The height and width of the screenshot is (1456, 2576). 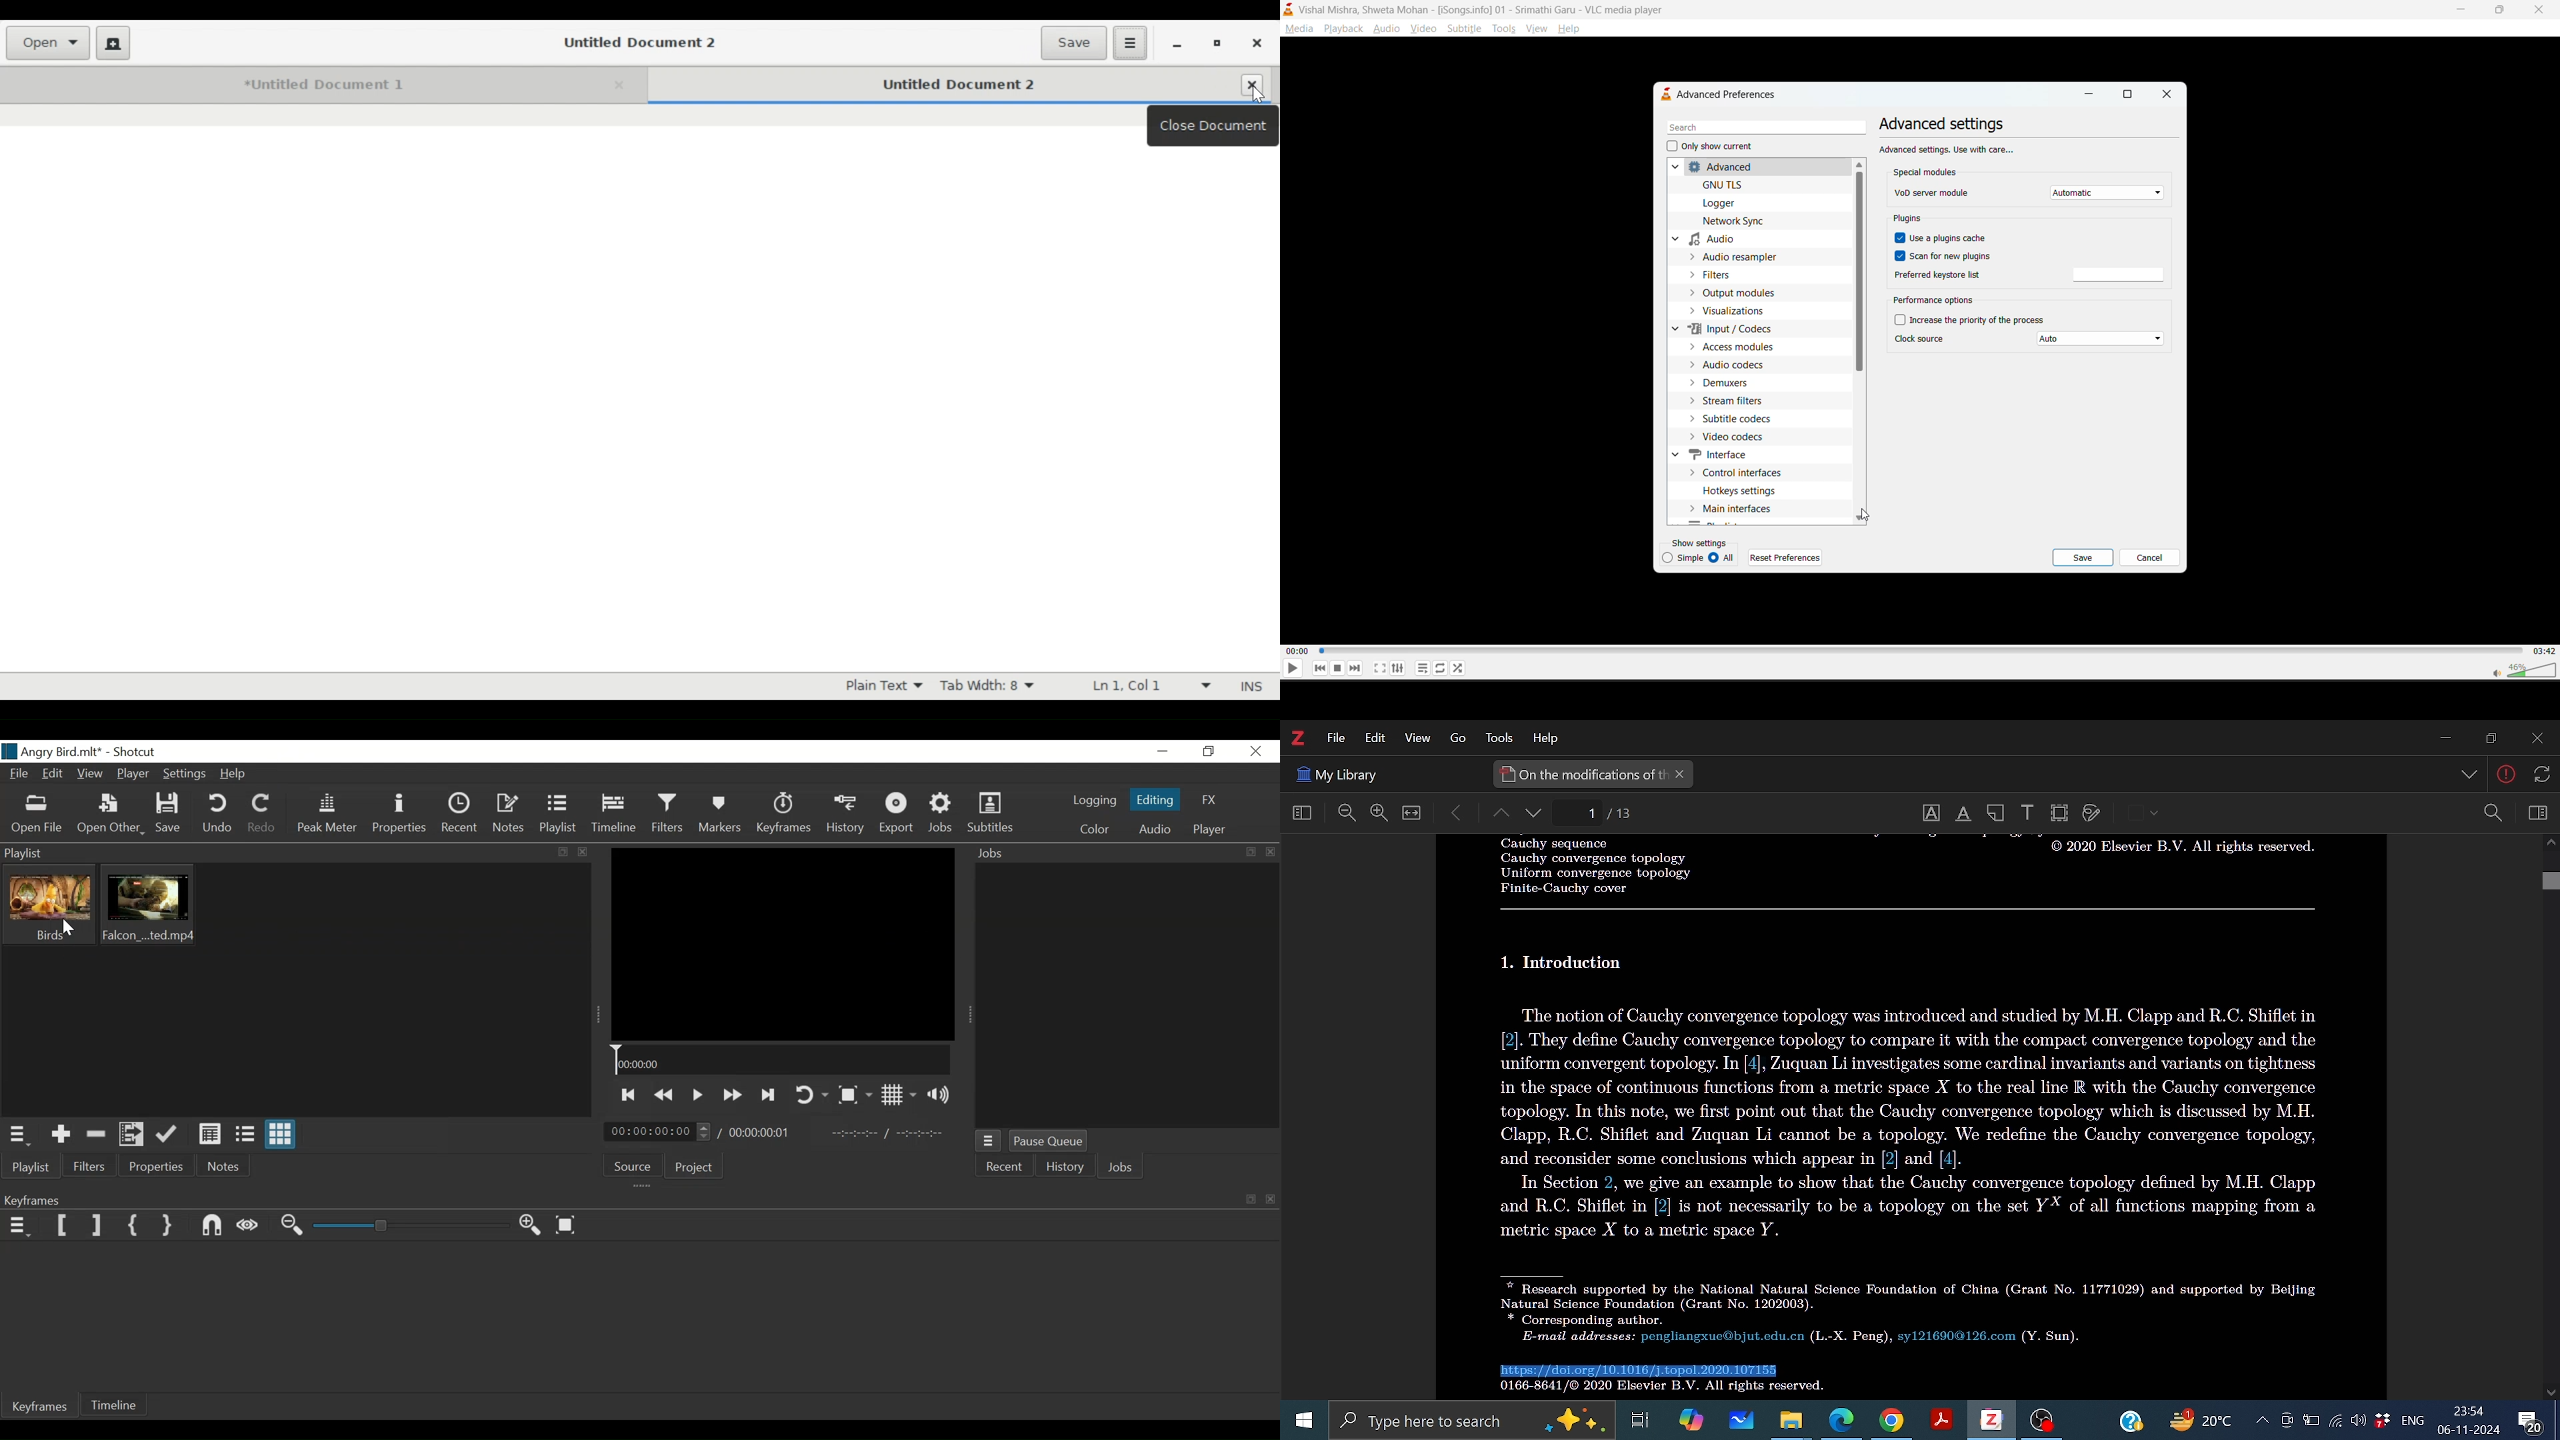 What do you see at coordinates (990, 813) in the screenshot?
I see `Subtitles` at bounding box center [990, 813].